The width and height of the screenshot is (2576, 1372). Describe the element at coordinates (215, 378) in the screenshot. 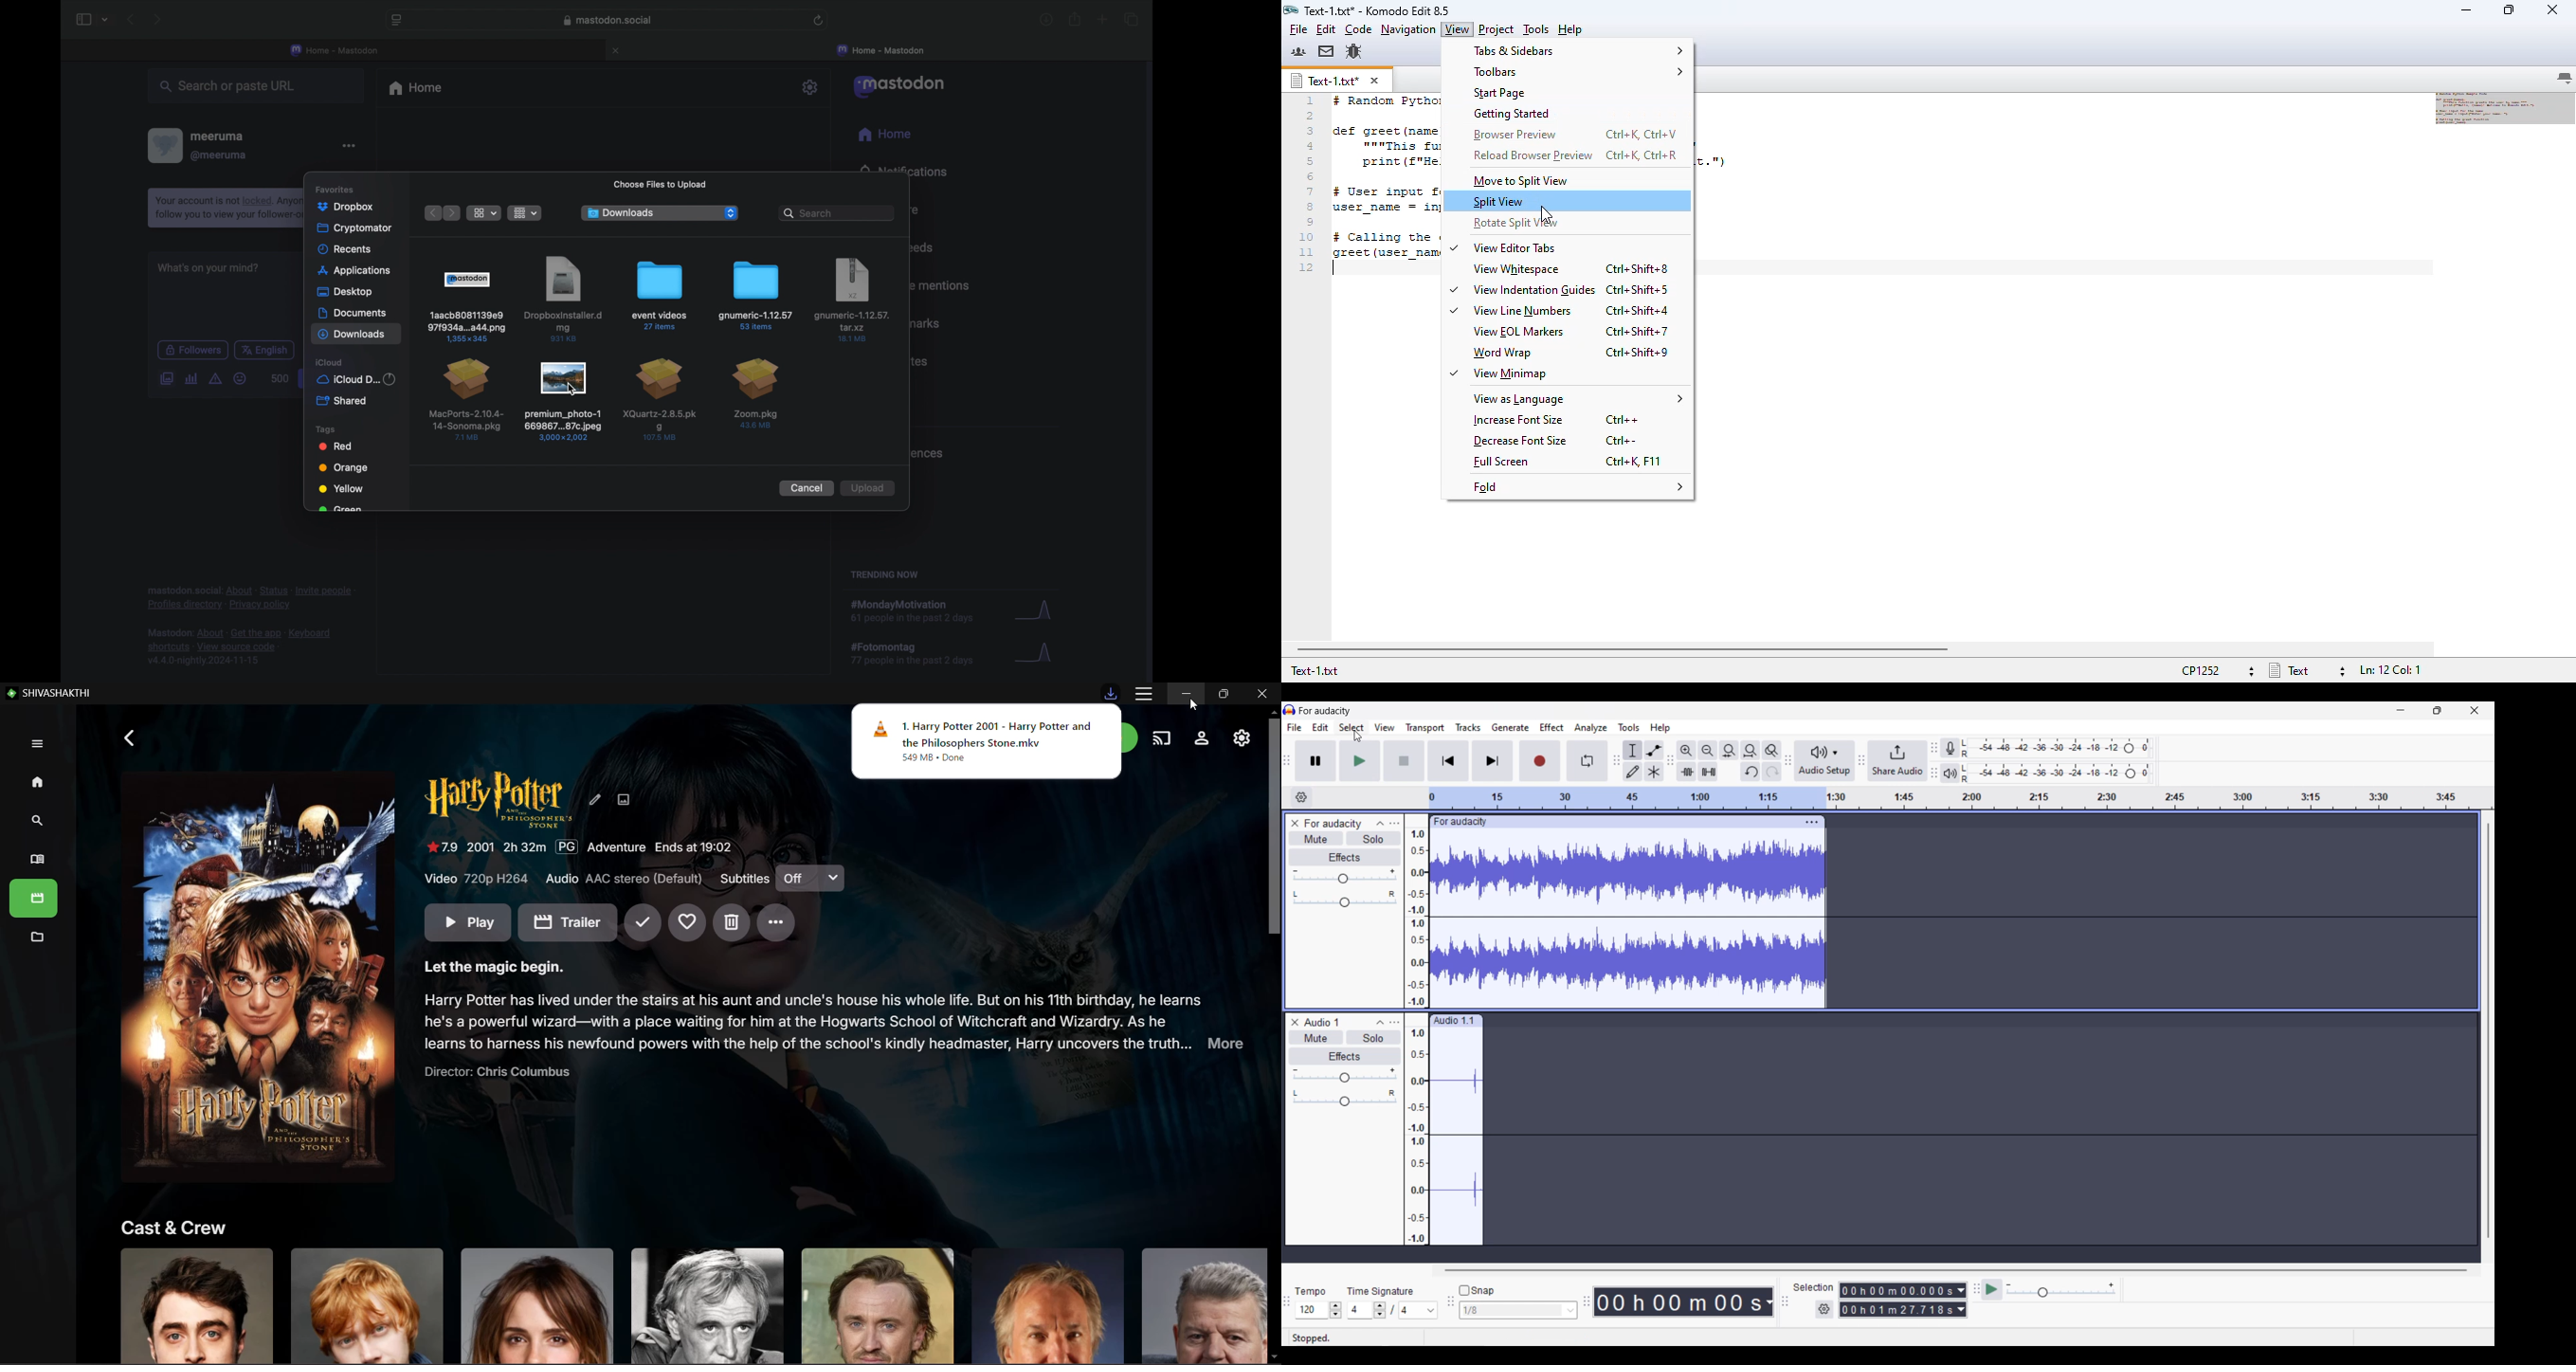

I see `add content  warning` at that location.